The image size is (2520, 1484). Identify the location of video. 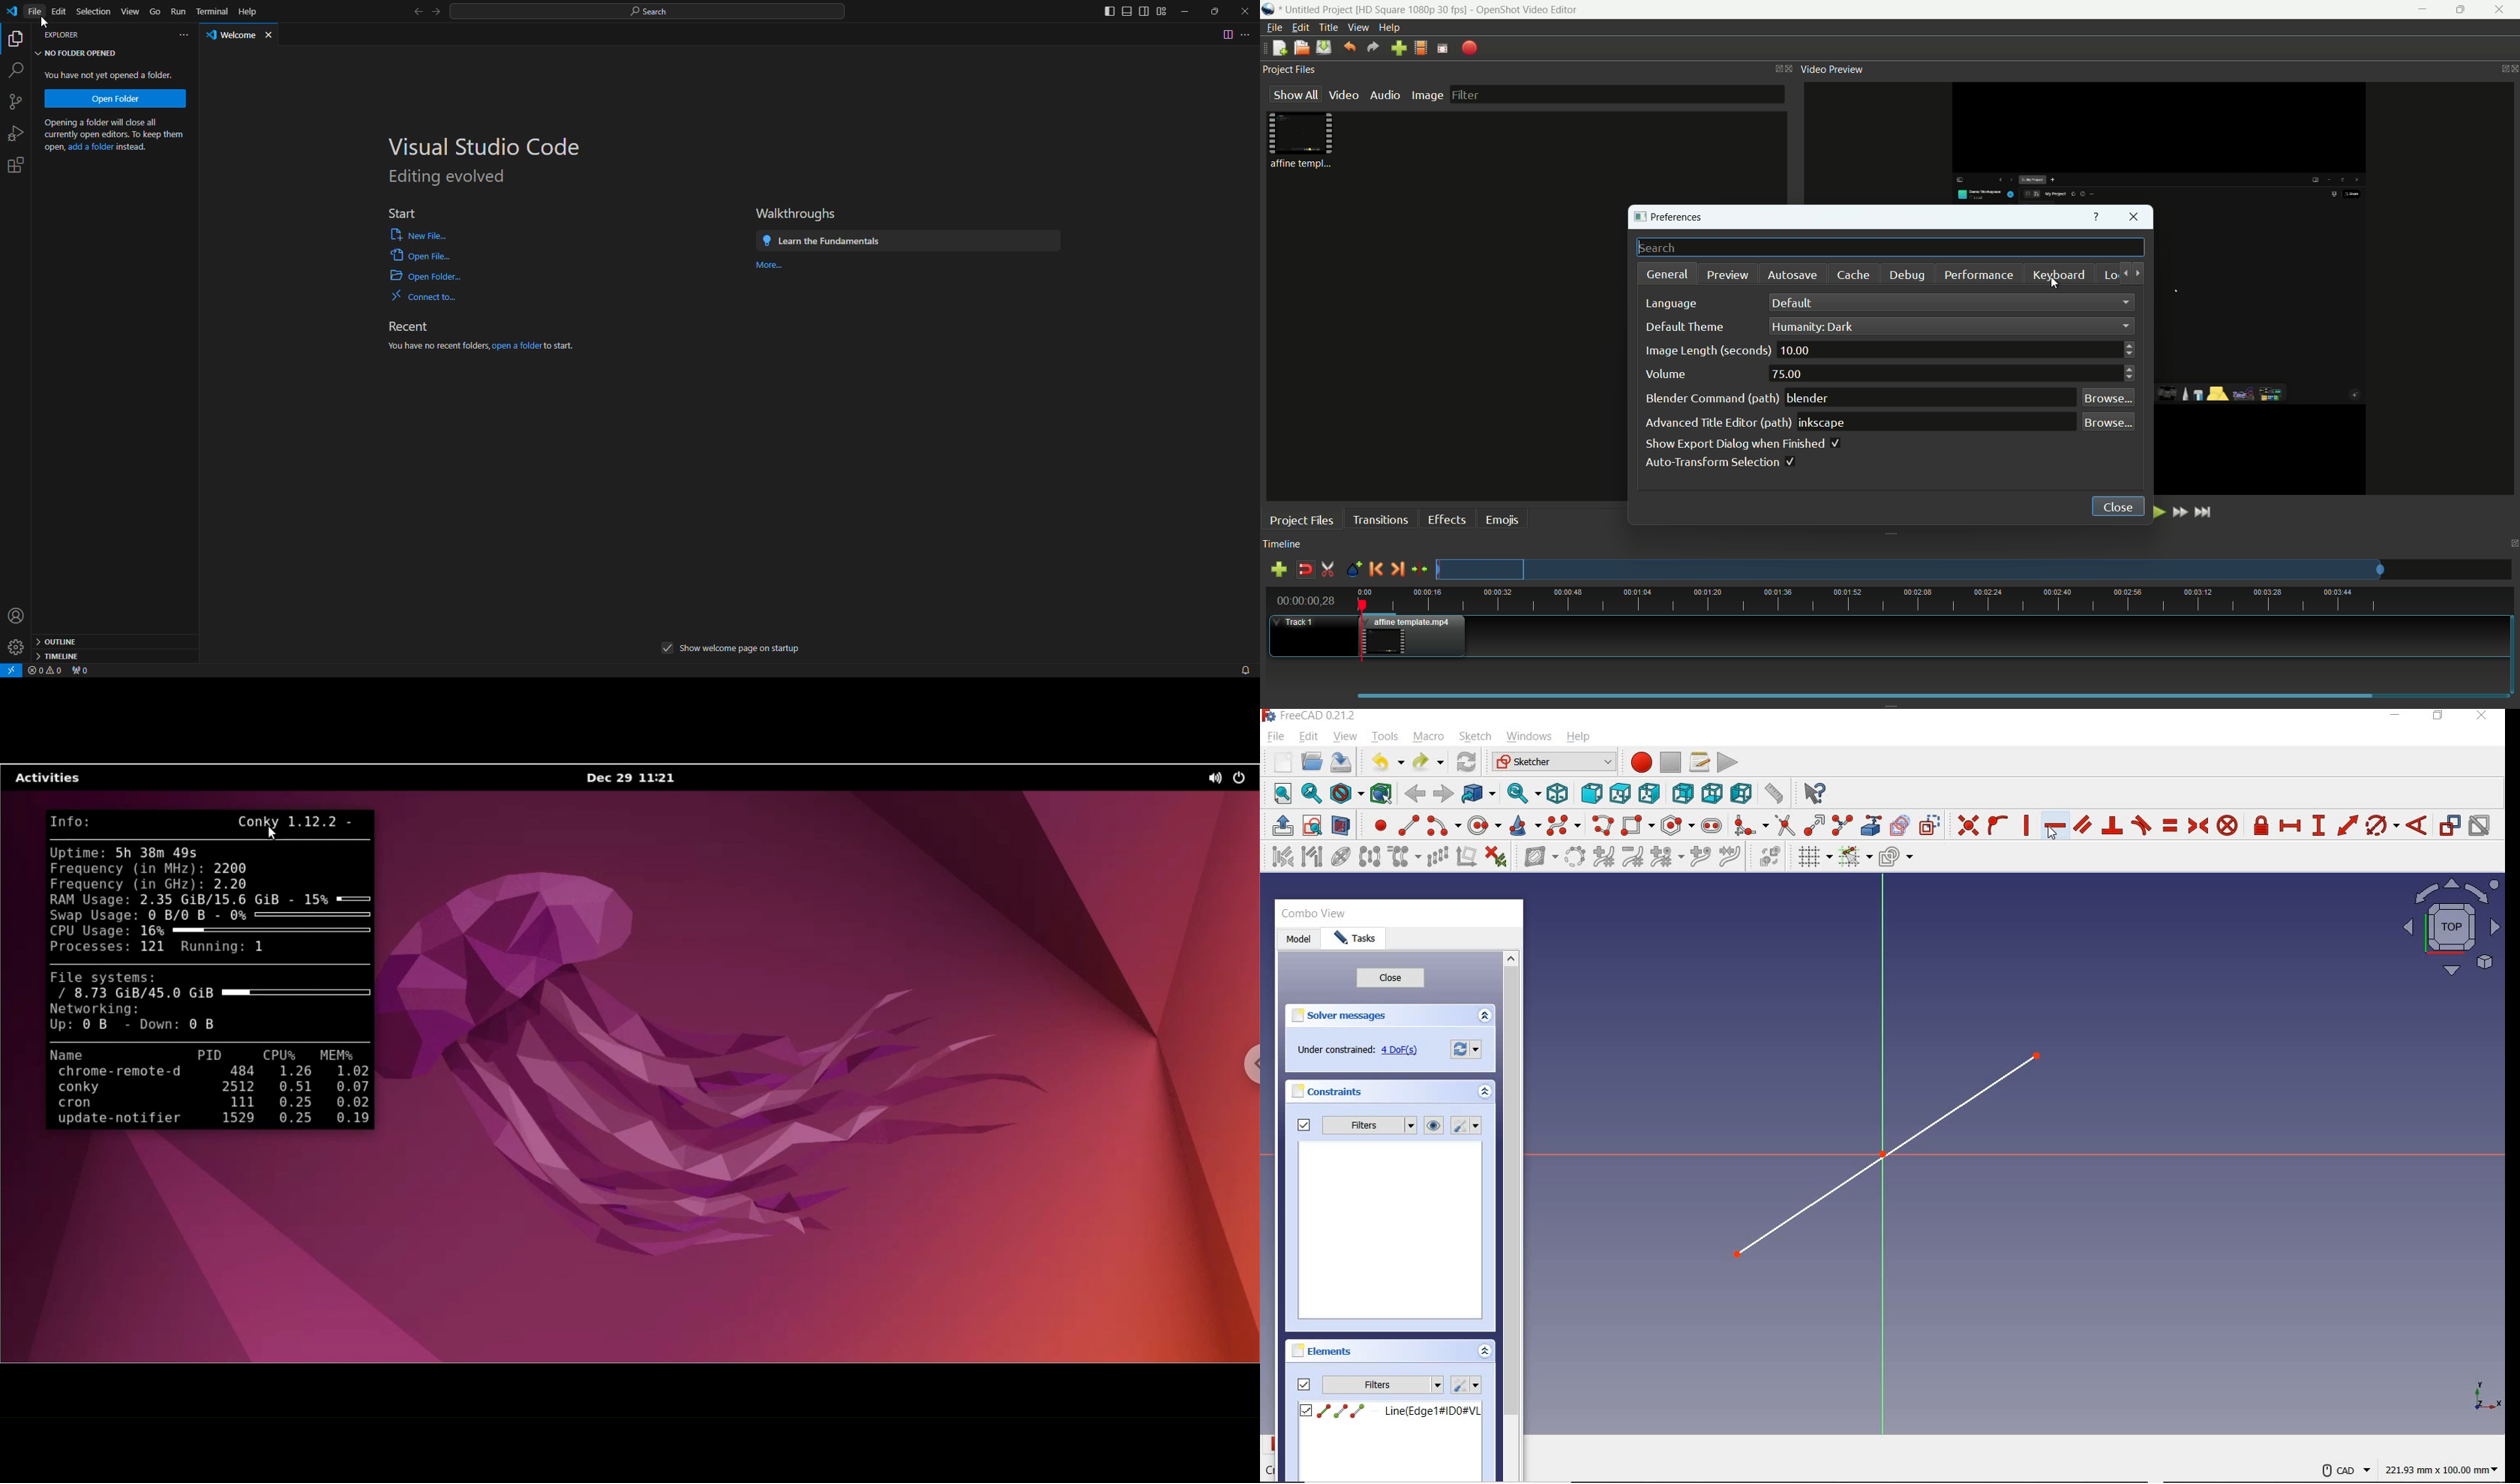
(1343, 95).